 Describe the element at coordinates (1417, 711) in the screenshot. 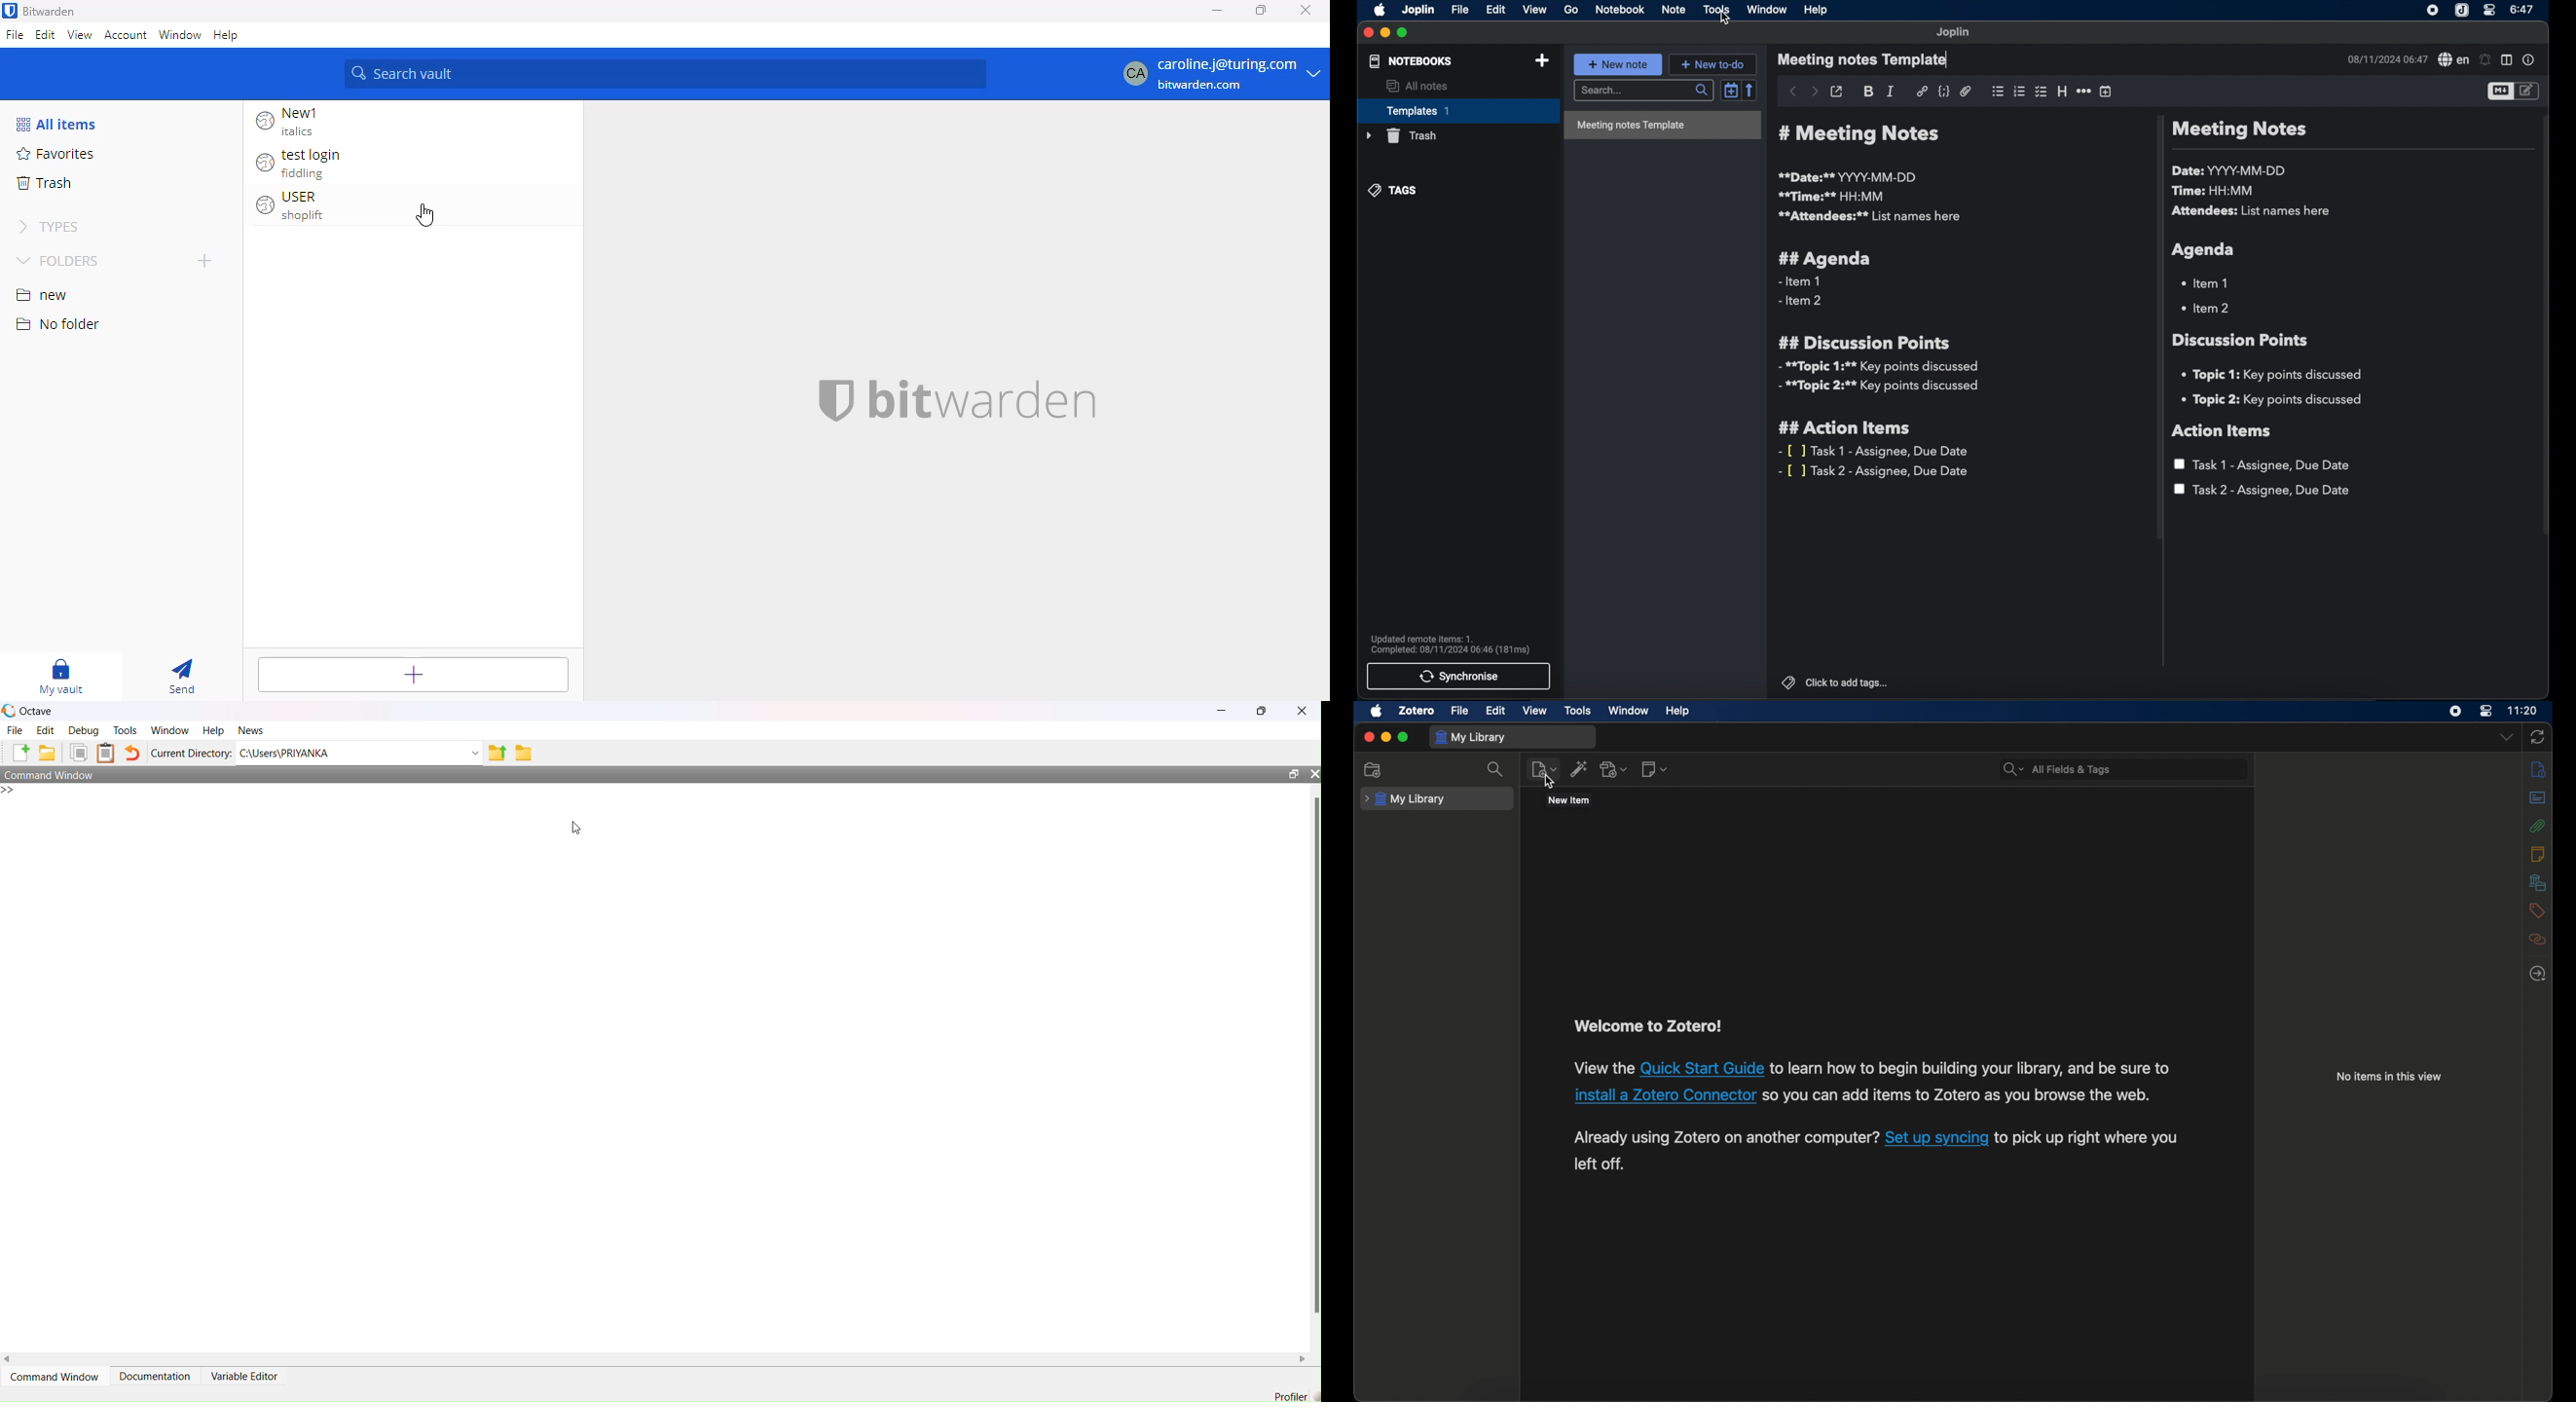

I see `zotero` at that location.